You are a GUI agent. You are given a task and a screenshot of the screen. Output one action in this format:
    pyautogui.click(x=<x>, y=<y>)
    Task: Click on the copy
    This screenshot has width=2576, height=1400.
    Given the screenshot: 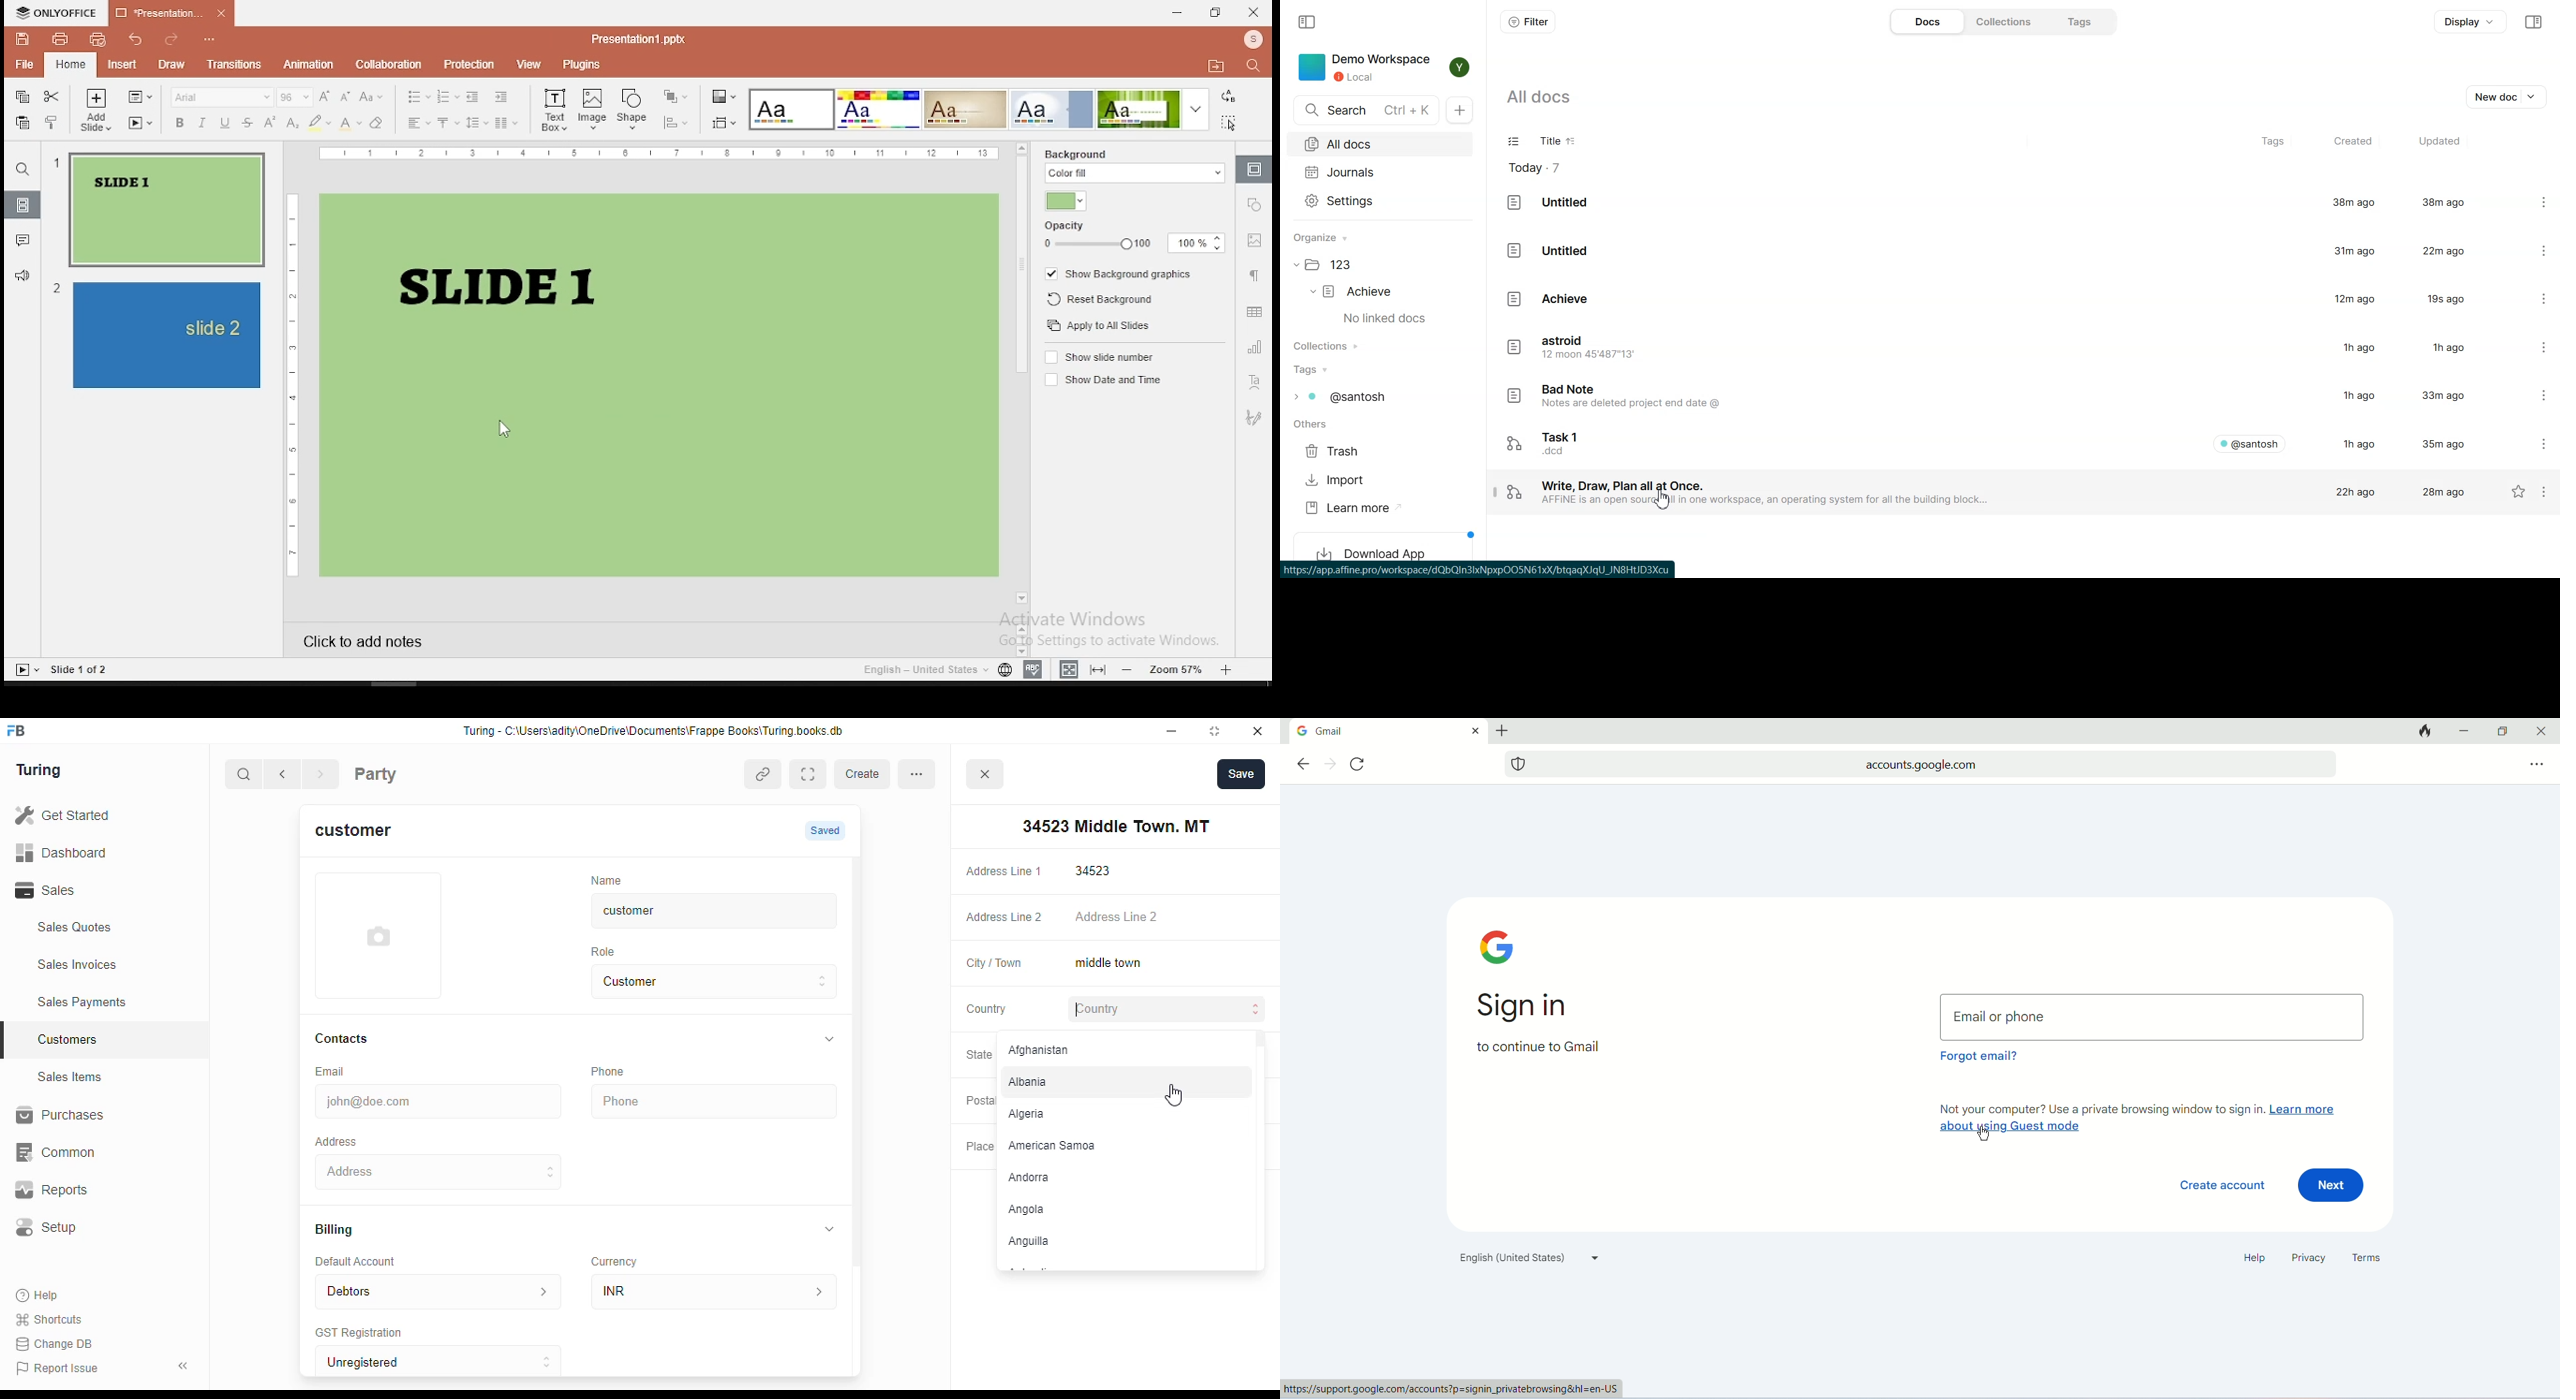 What is the action you would take?
    pyautogui.click(x=22, y=95)
    